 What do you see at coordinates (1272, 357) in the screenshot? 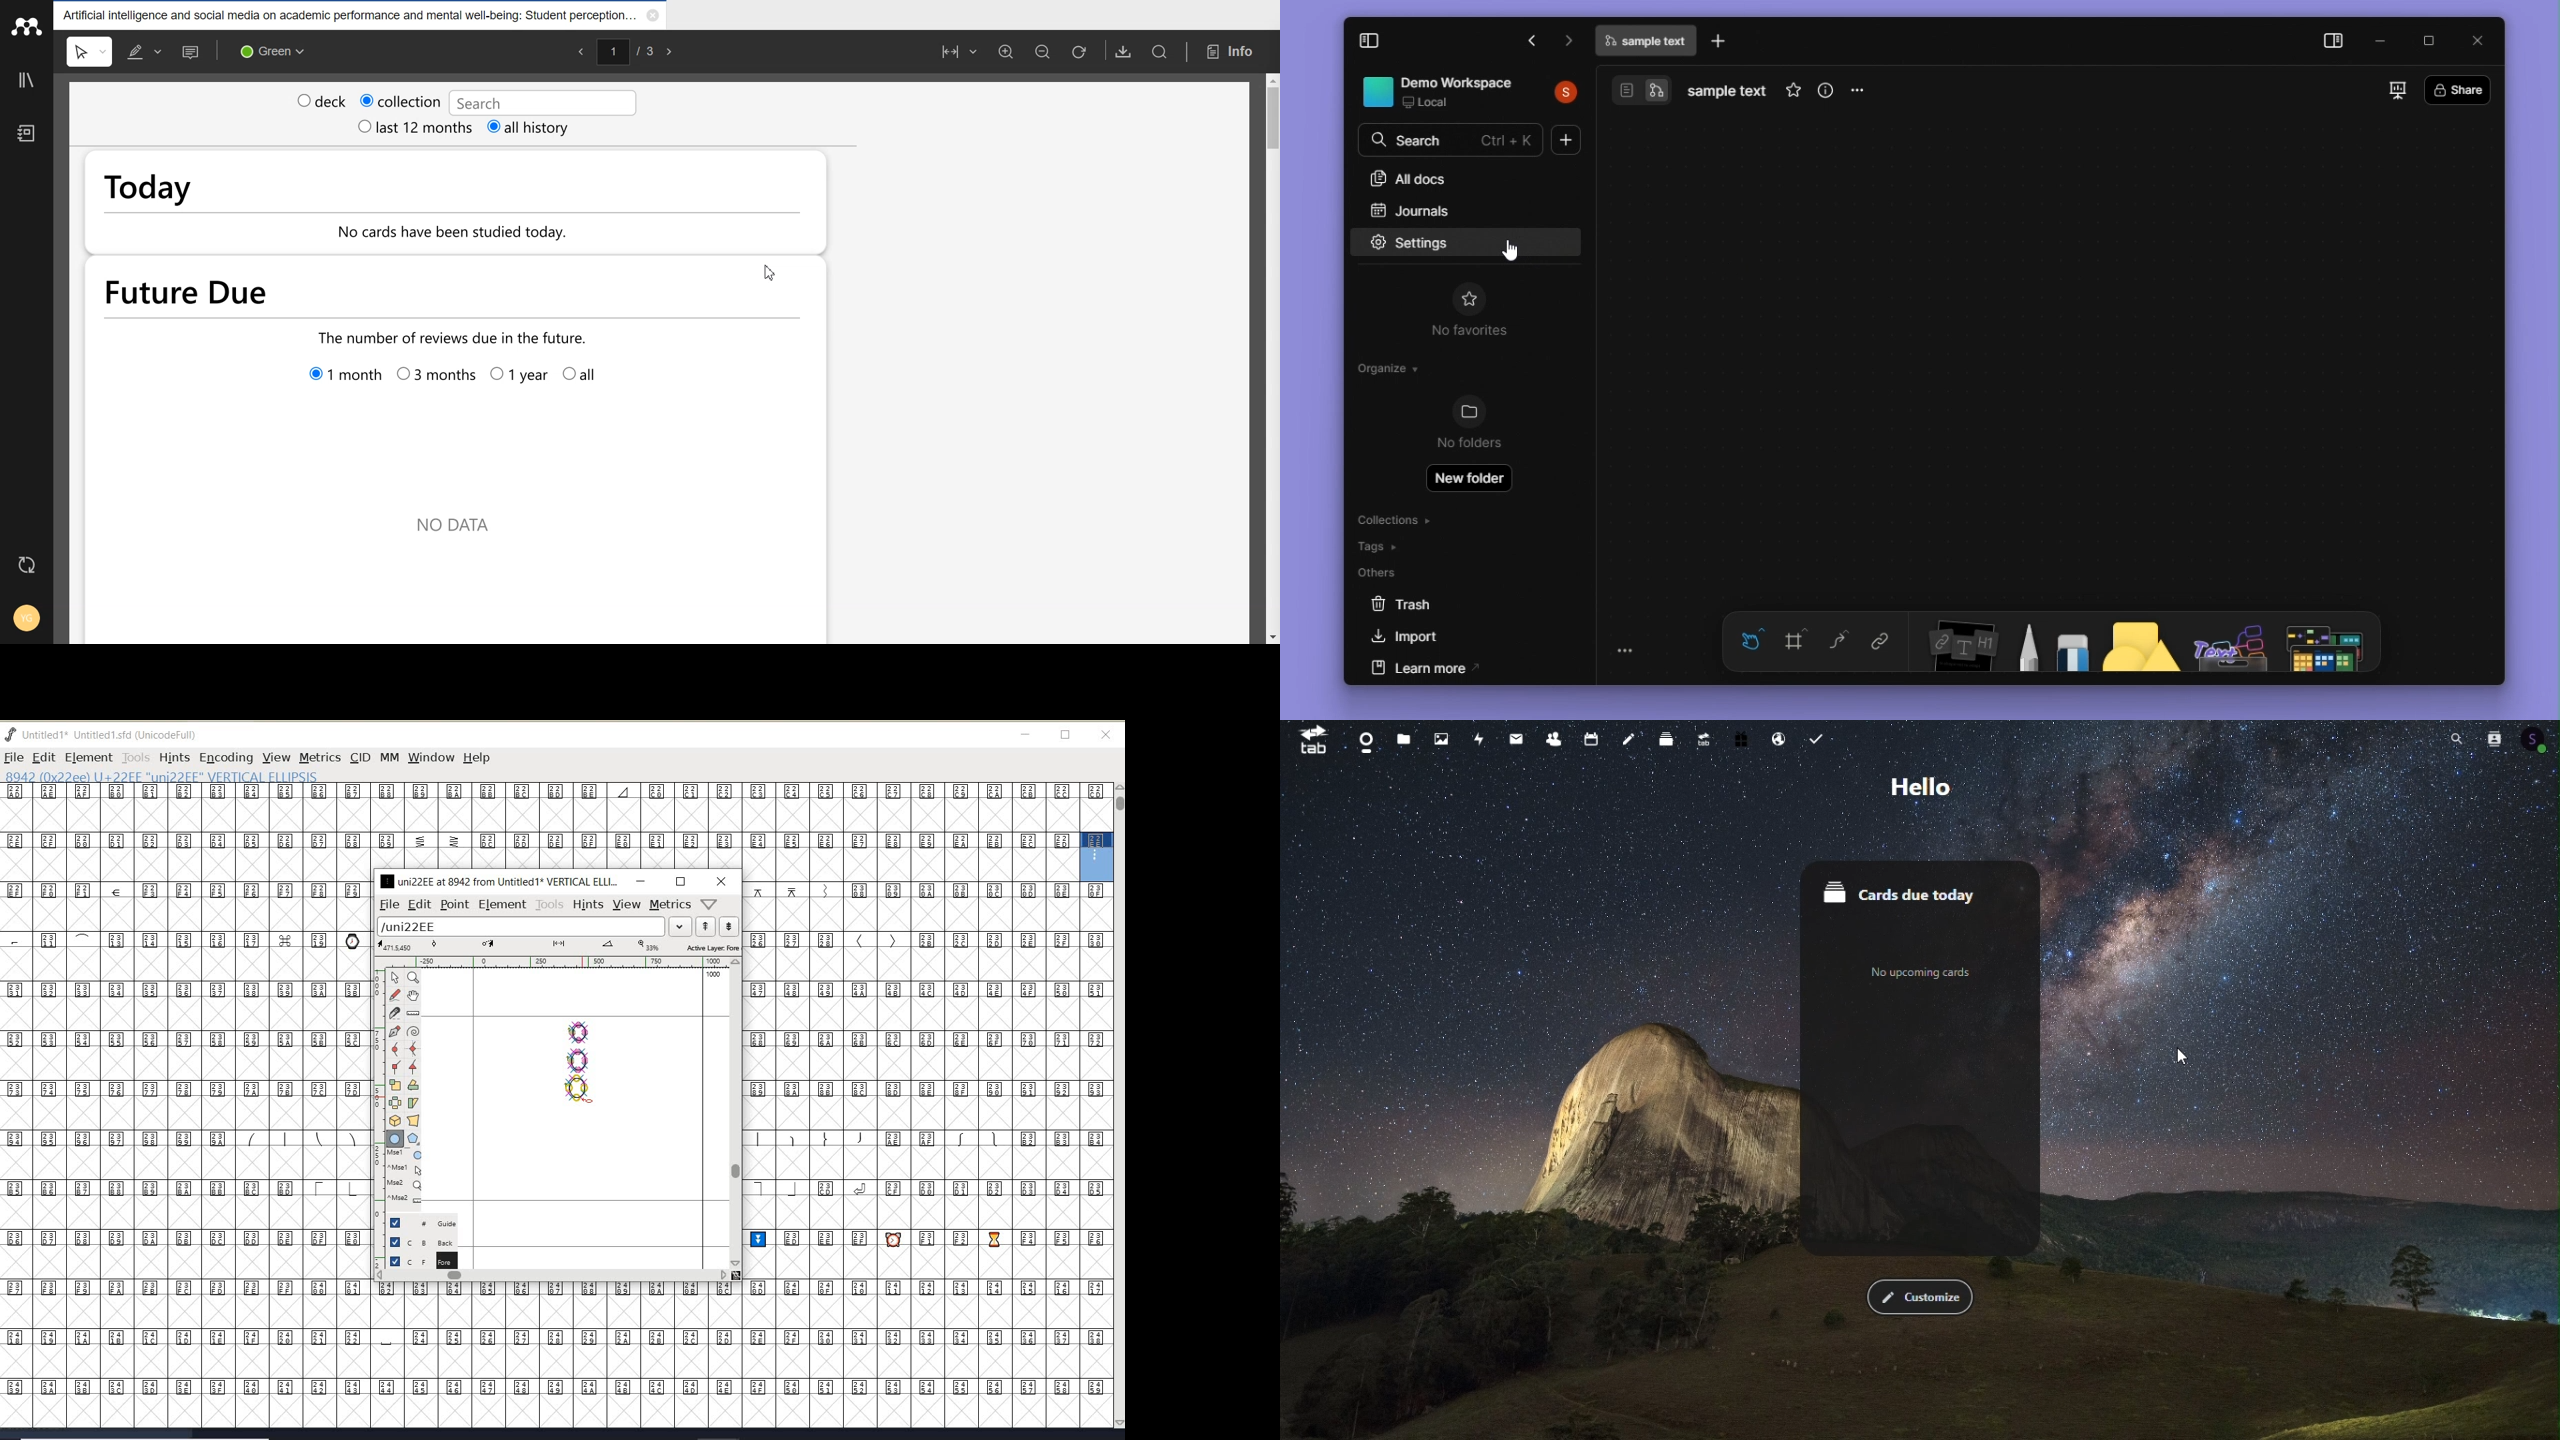
I see `Vertical scroll bar` at bounding box center [1272, 357].